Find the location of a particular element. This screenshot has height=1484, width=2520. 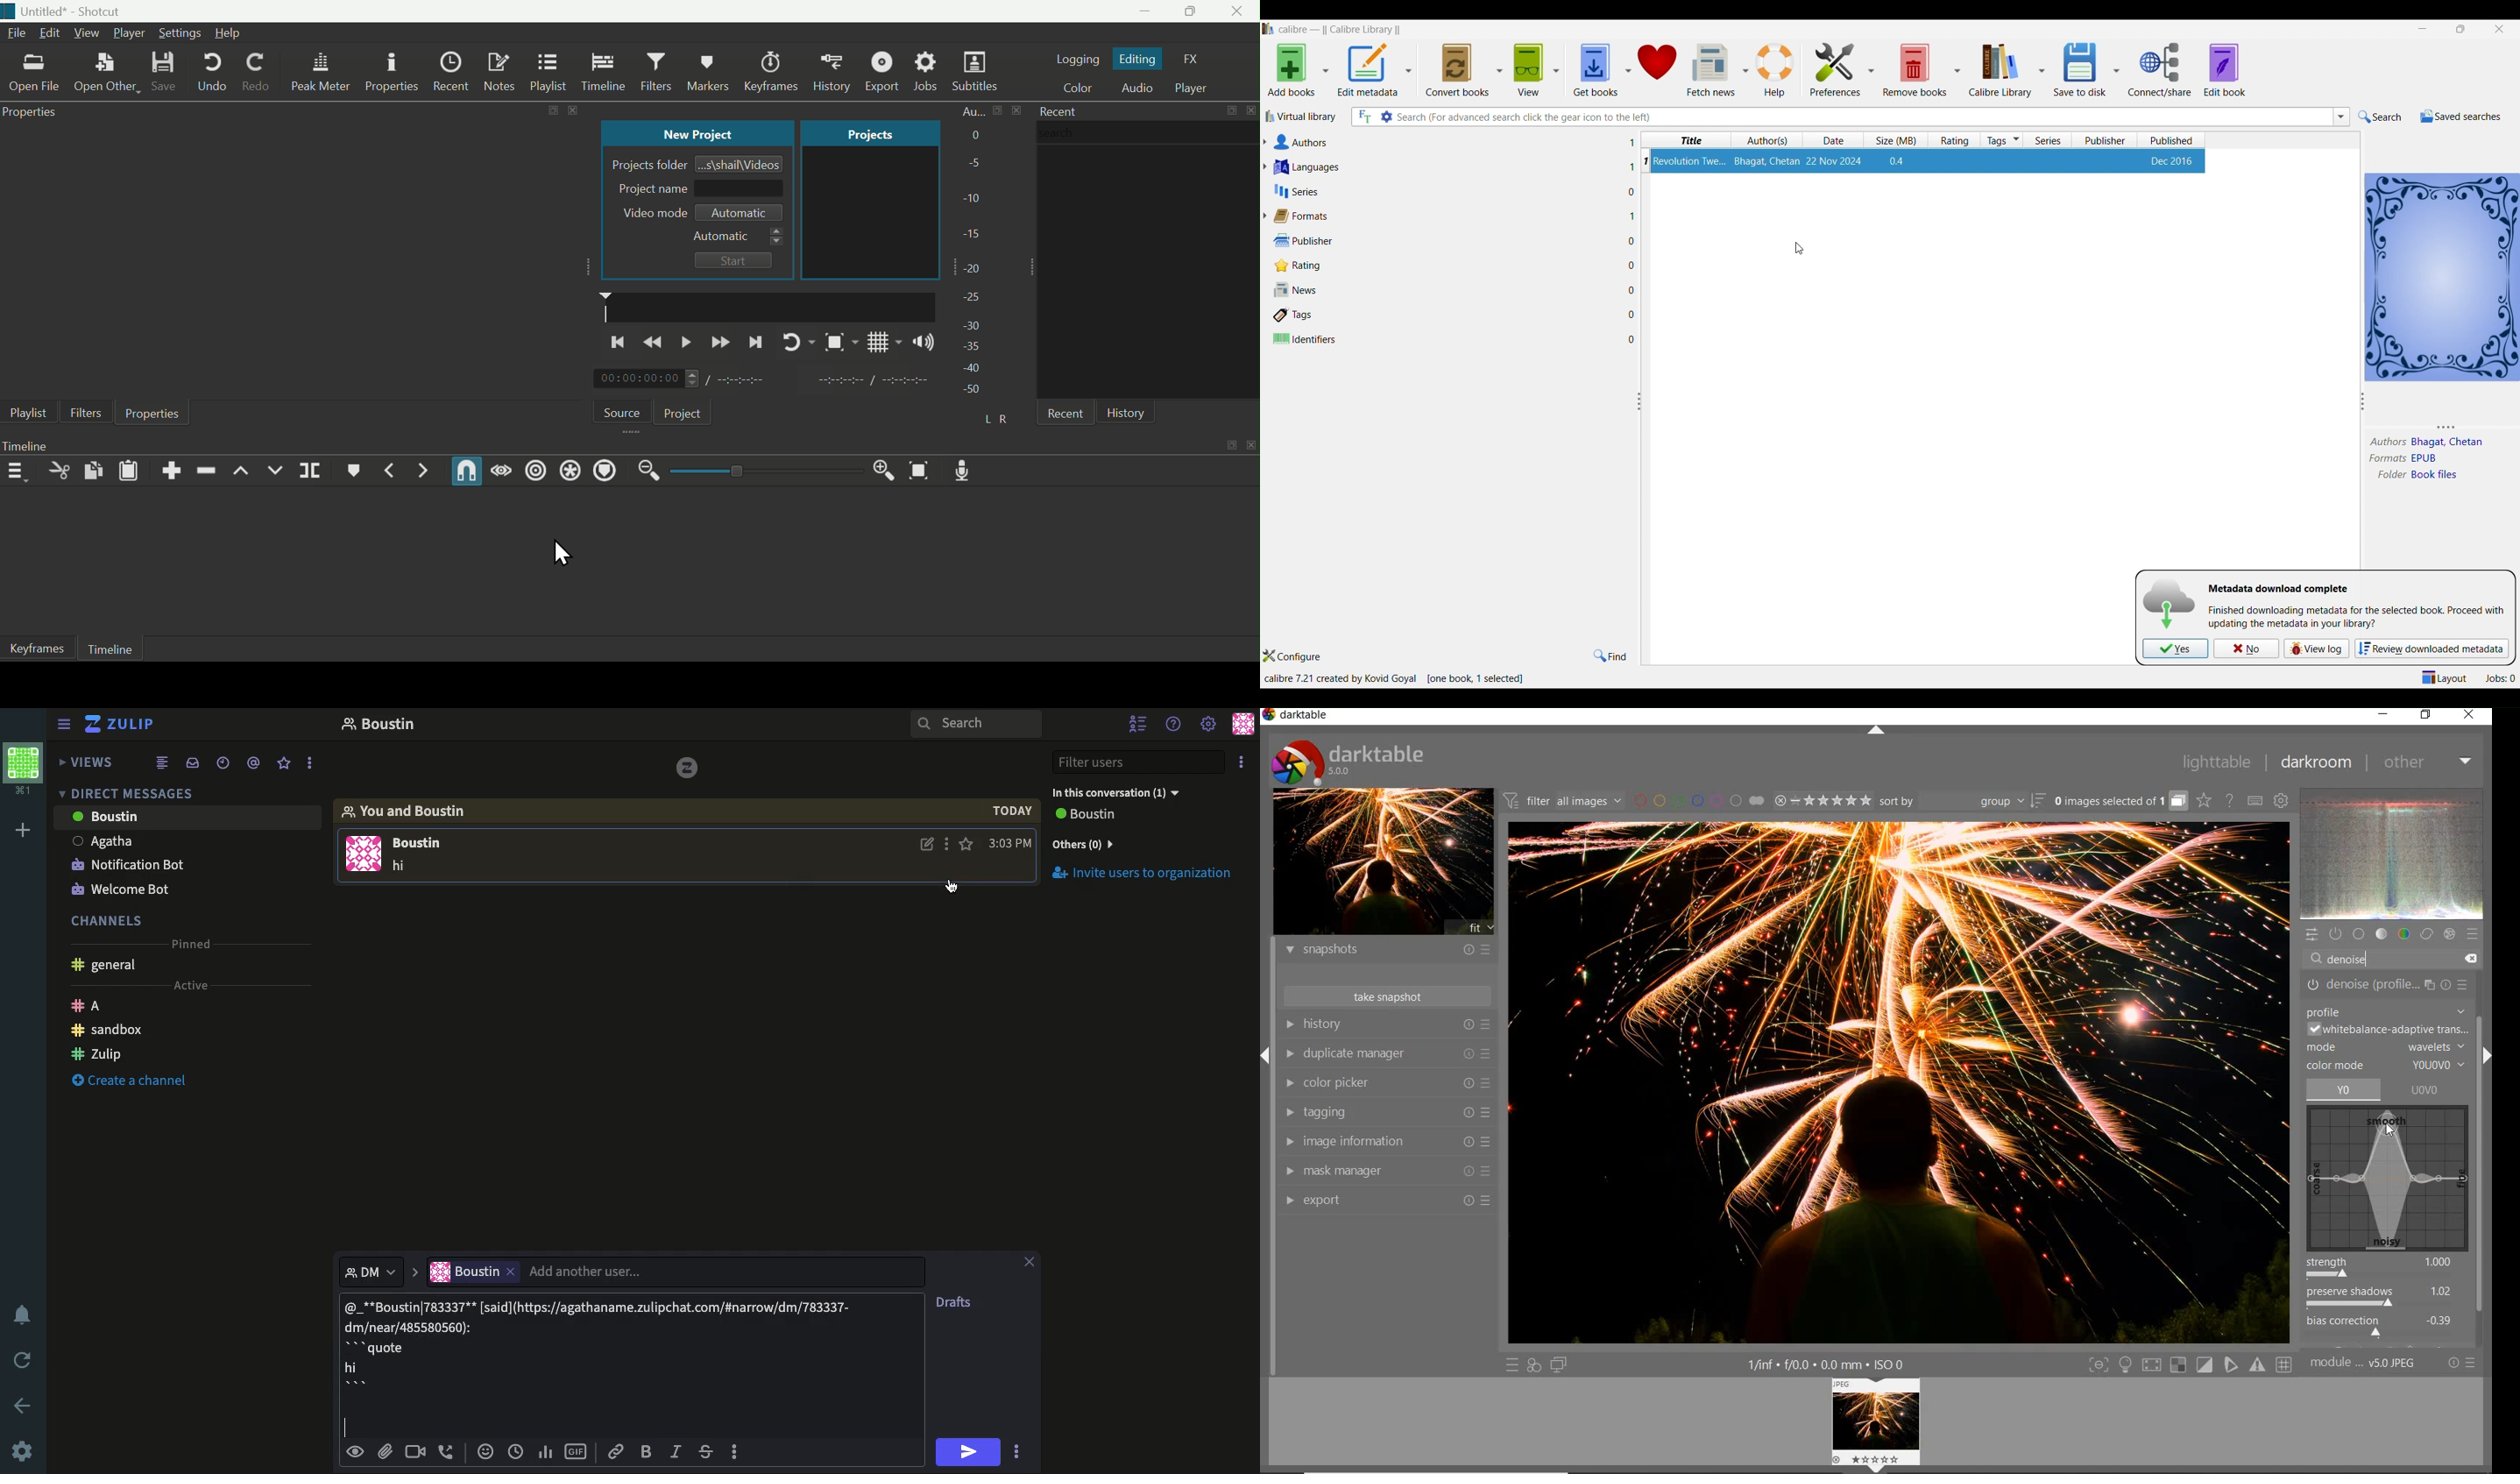

Help is located at coordinates (1174, 723).